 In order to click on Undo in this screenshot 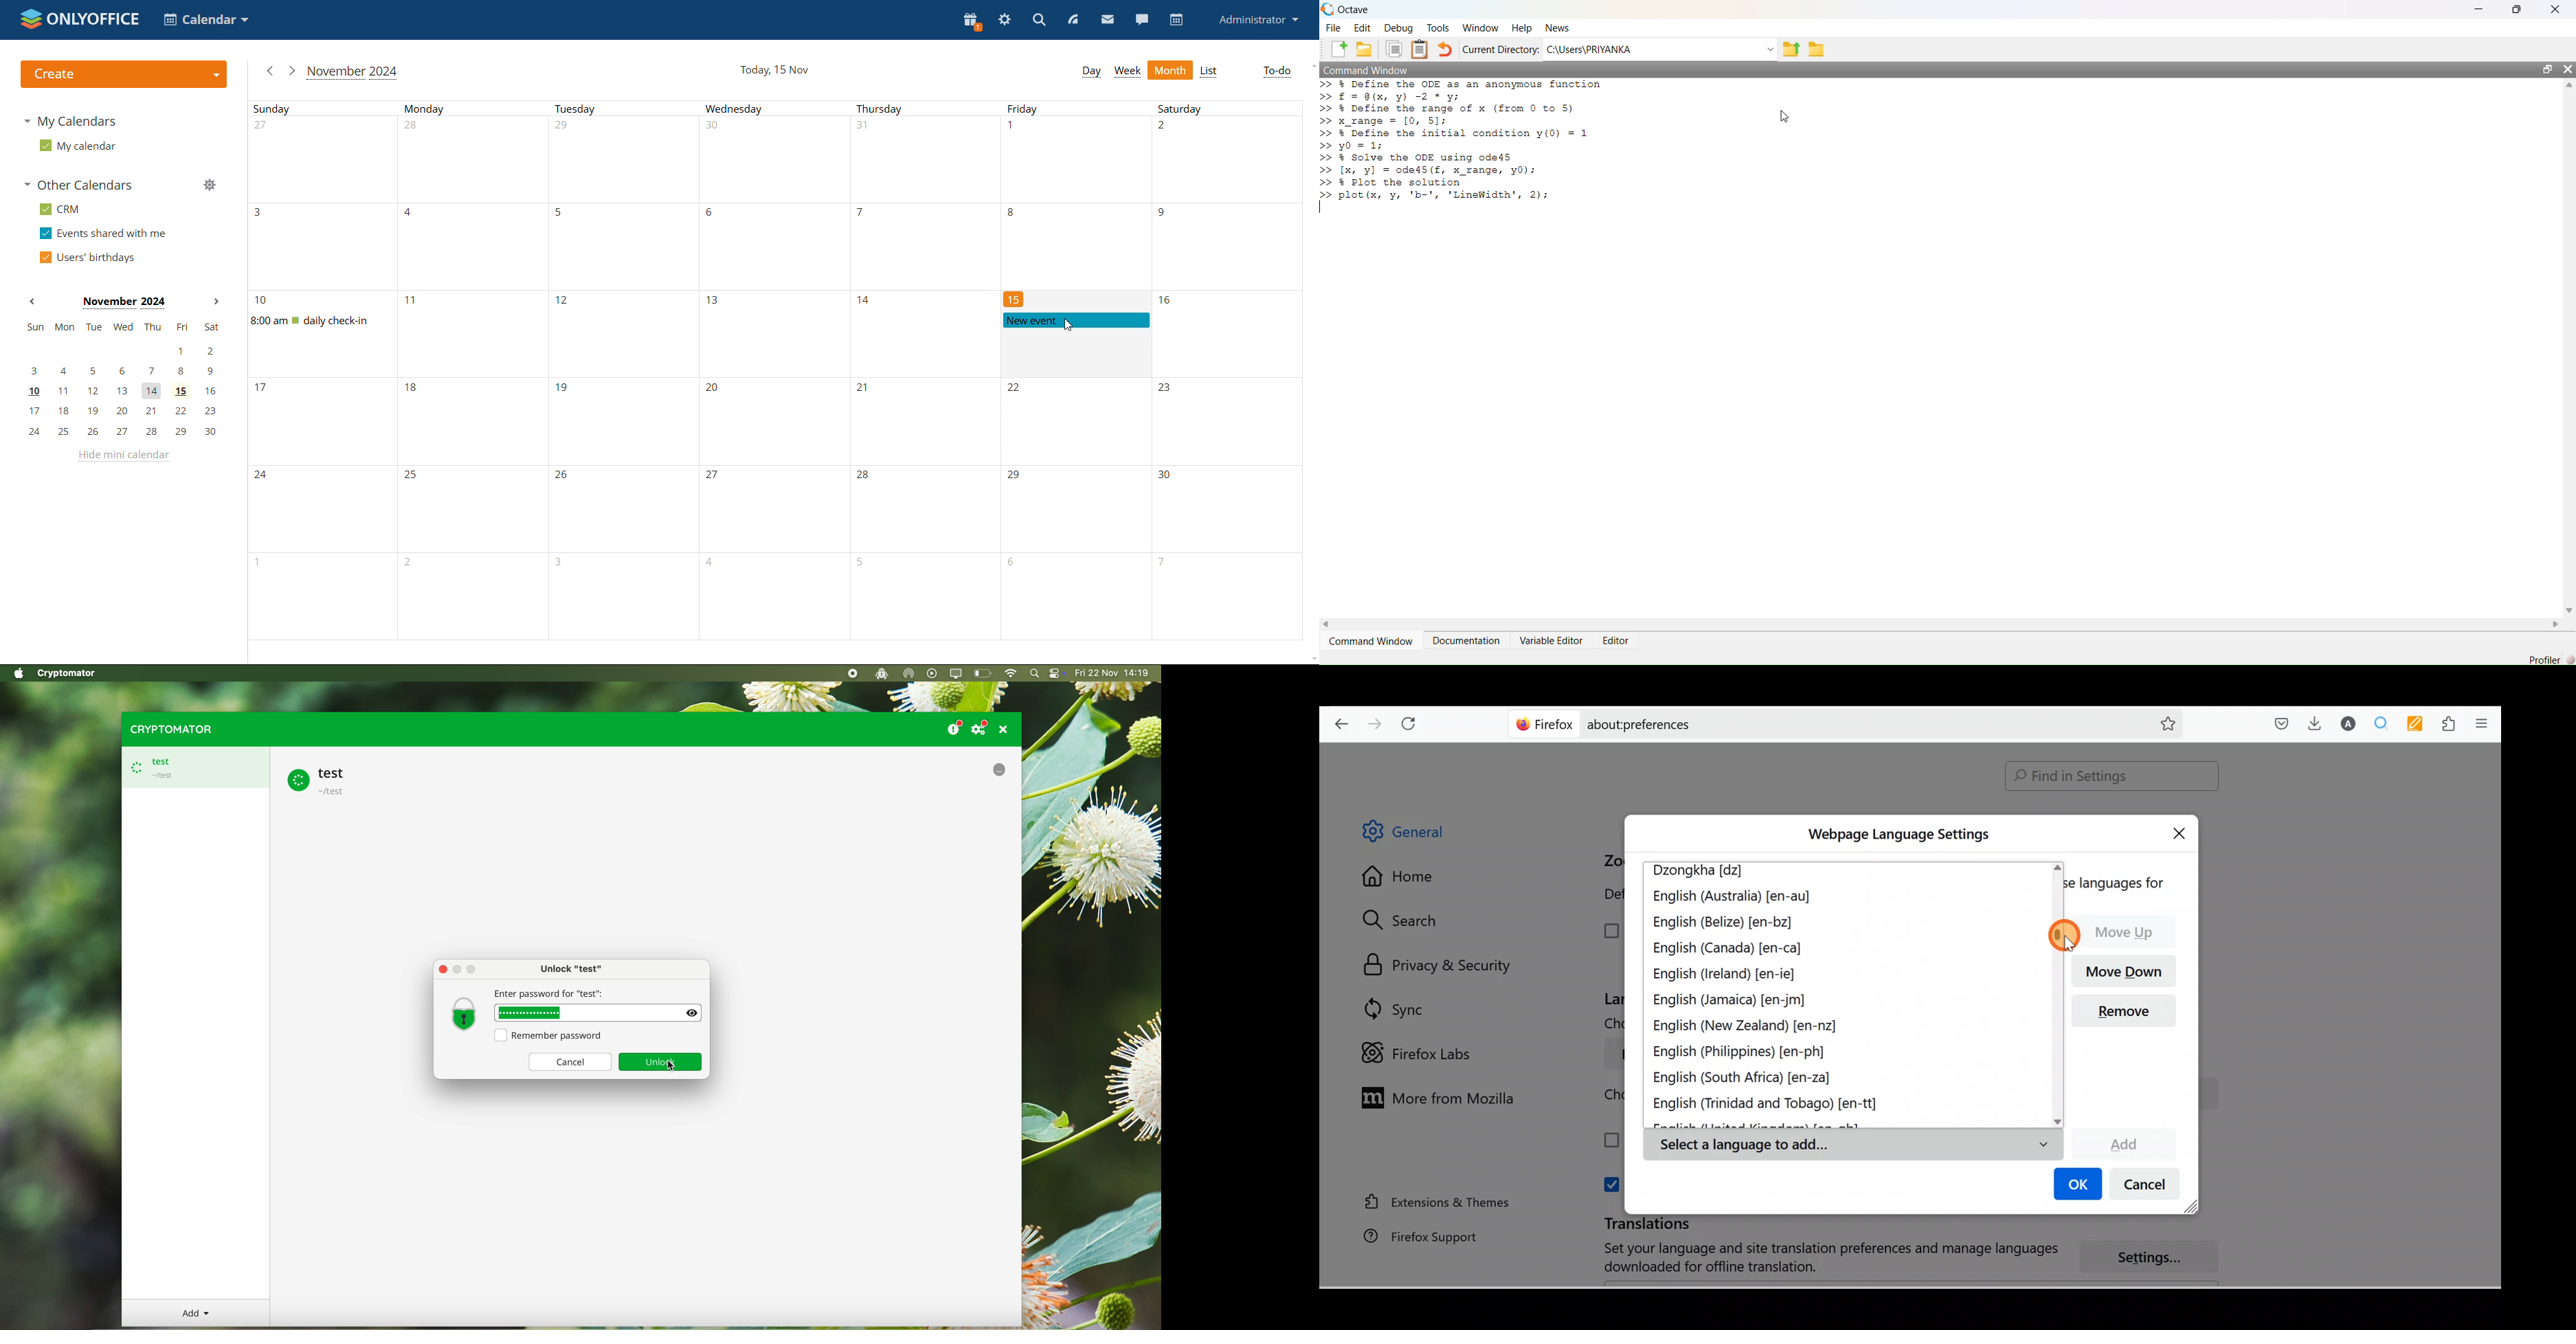, I will do `click(1446, 49)`.